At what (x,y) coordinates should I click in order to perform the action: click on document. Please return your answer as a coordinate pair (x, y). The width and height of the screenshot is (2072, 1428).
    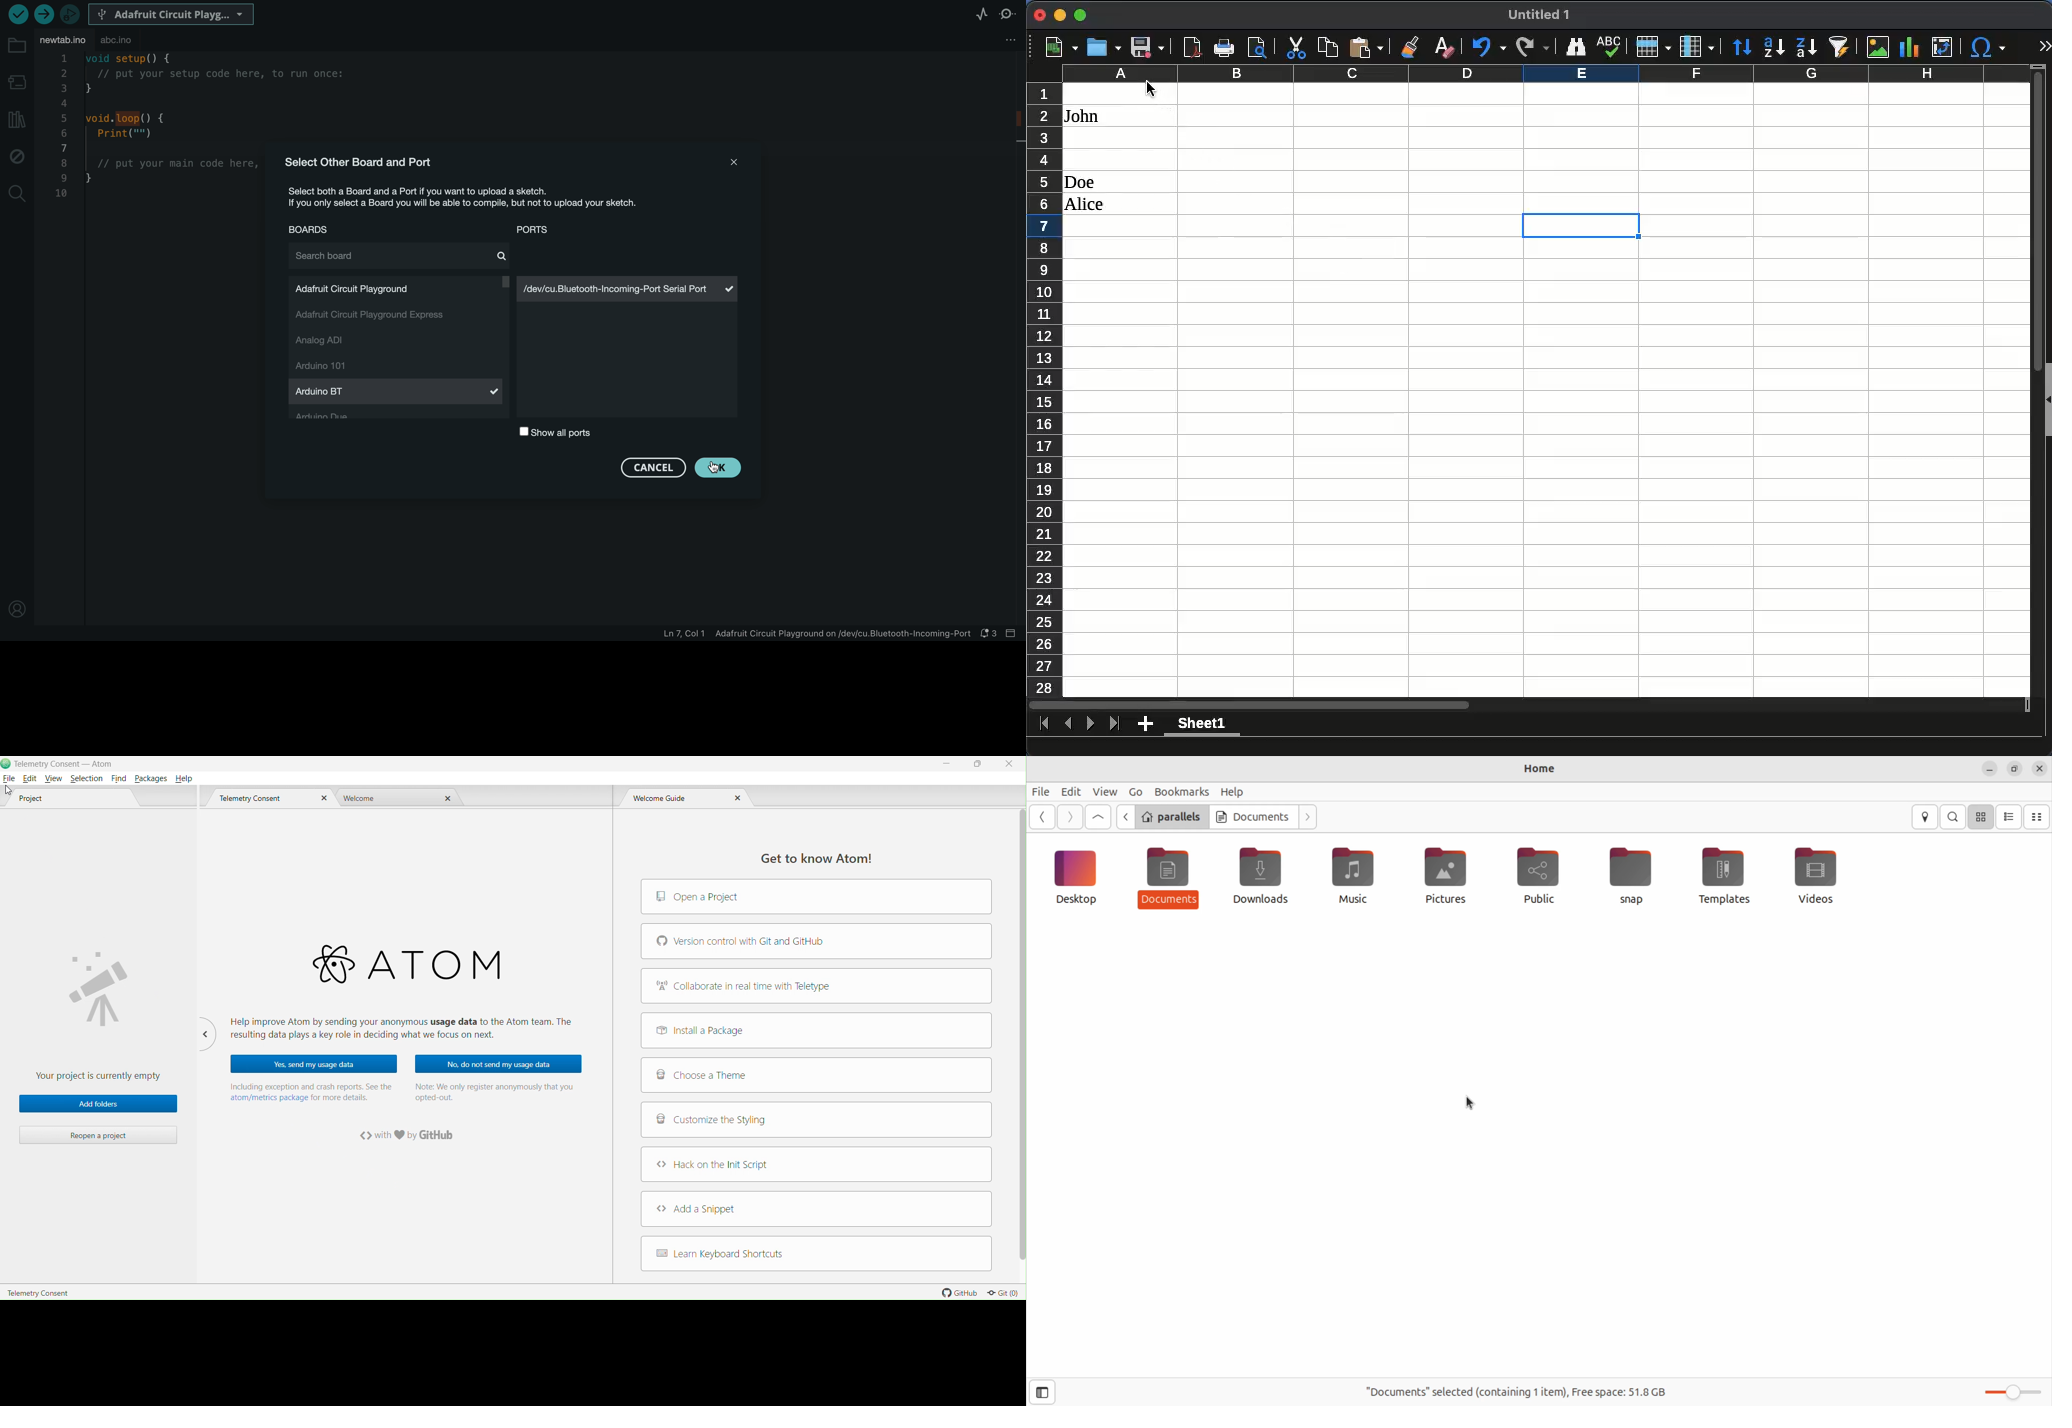
    Looking at the image, I should click on (1172, 880).